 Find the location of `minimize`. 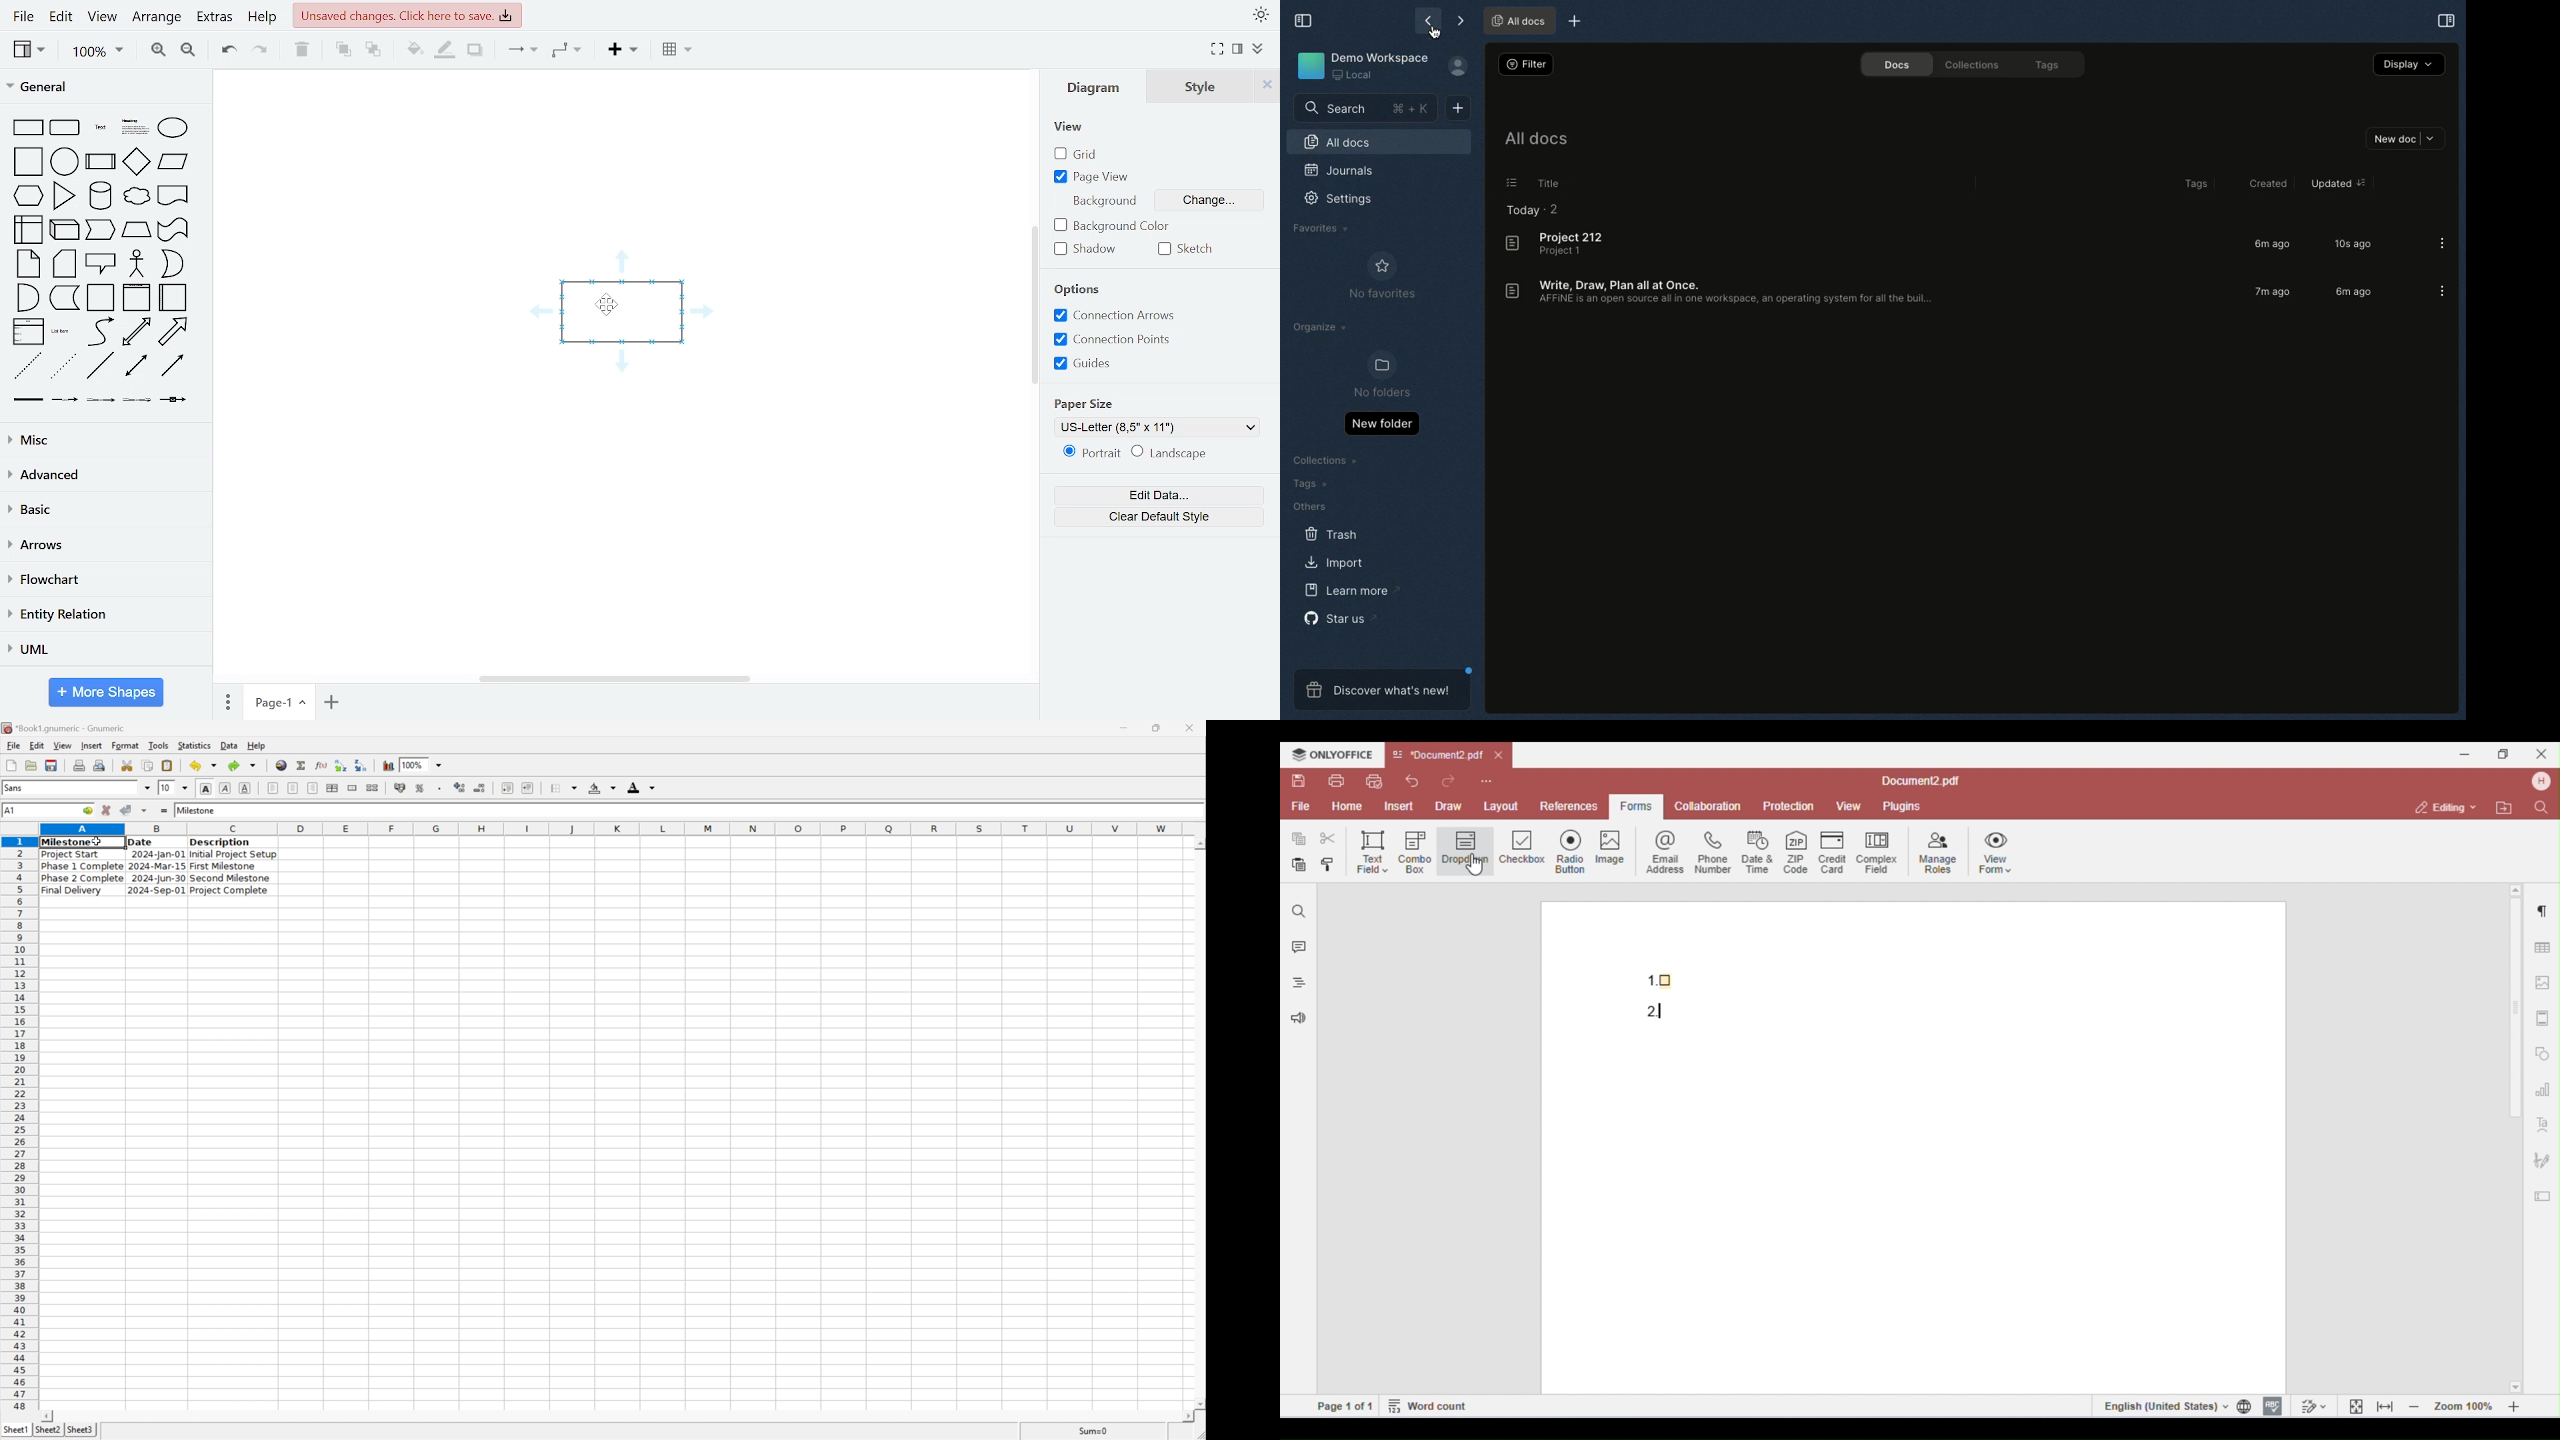

minimize is located at coordinates (1131, 726).